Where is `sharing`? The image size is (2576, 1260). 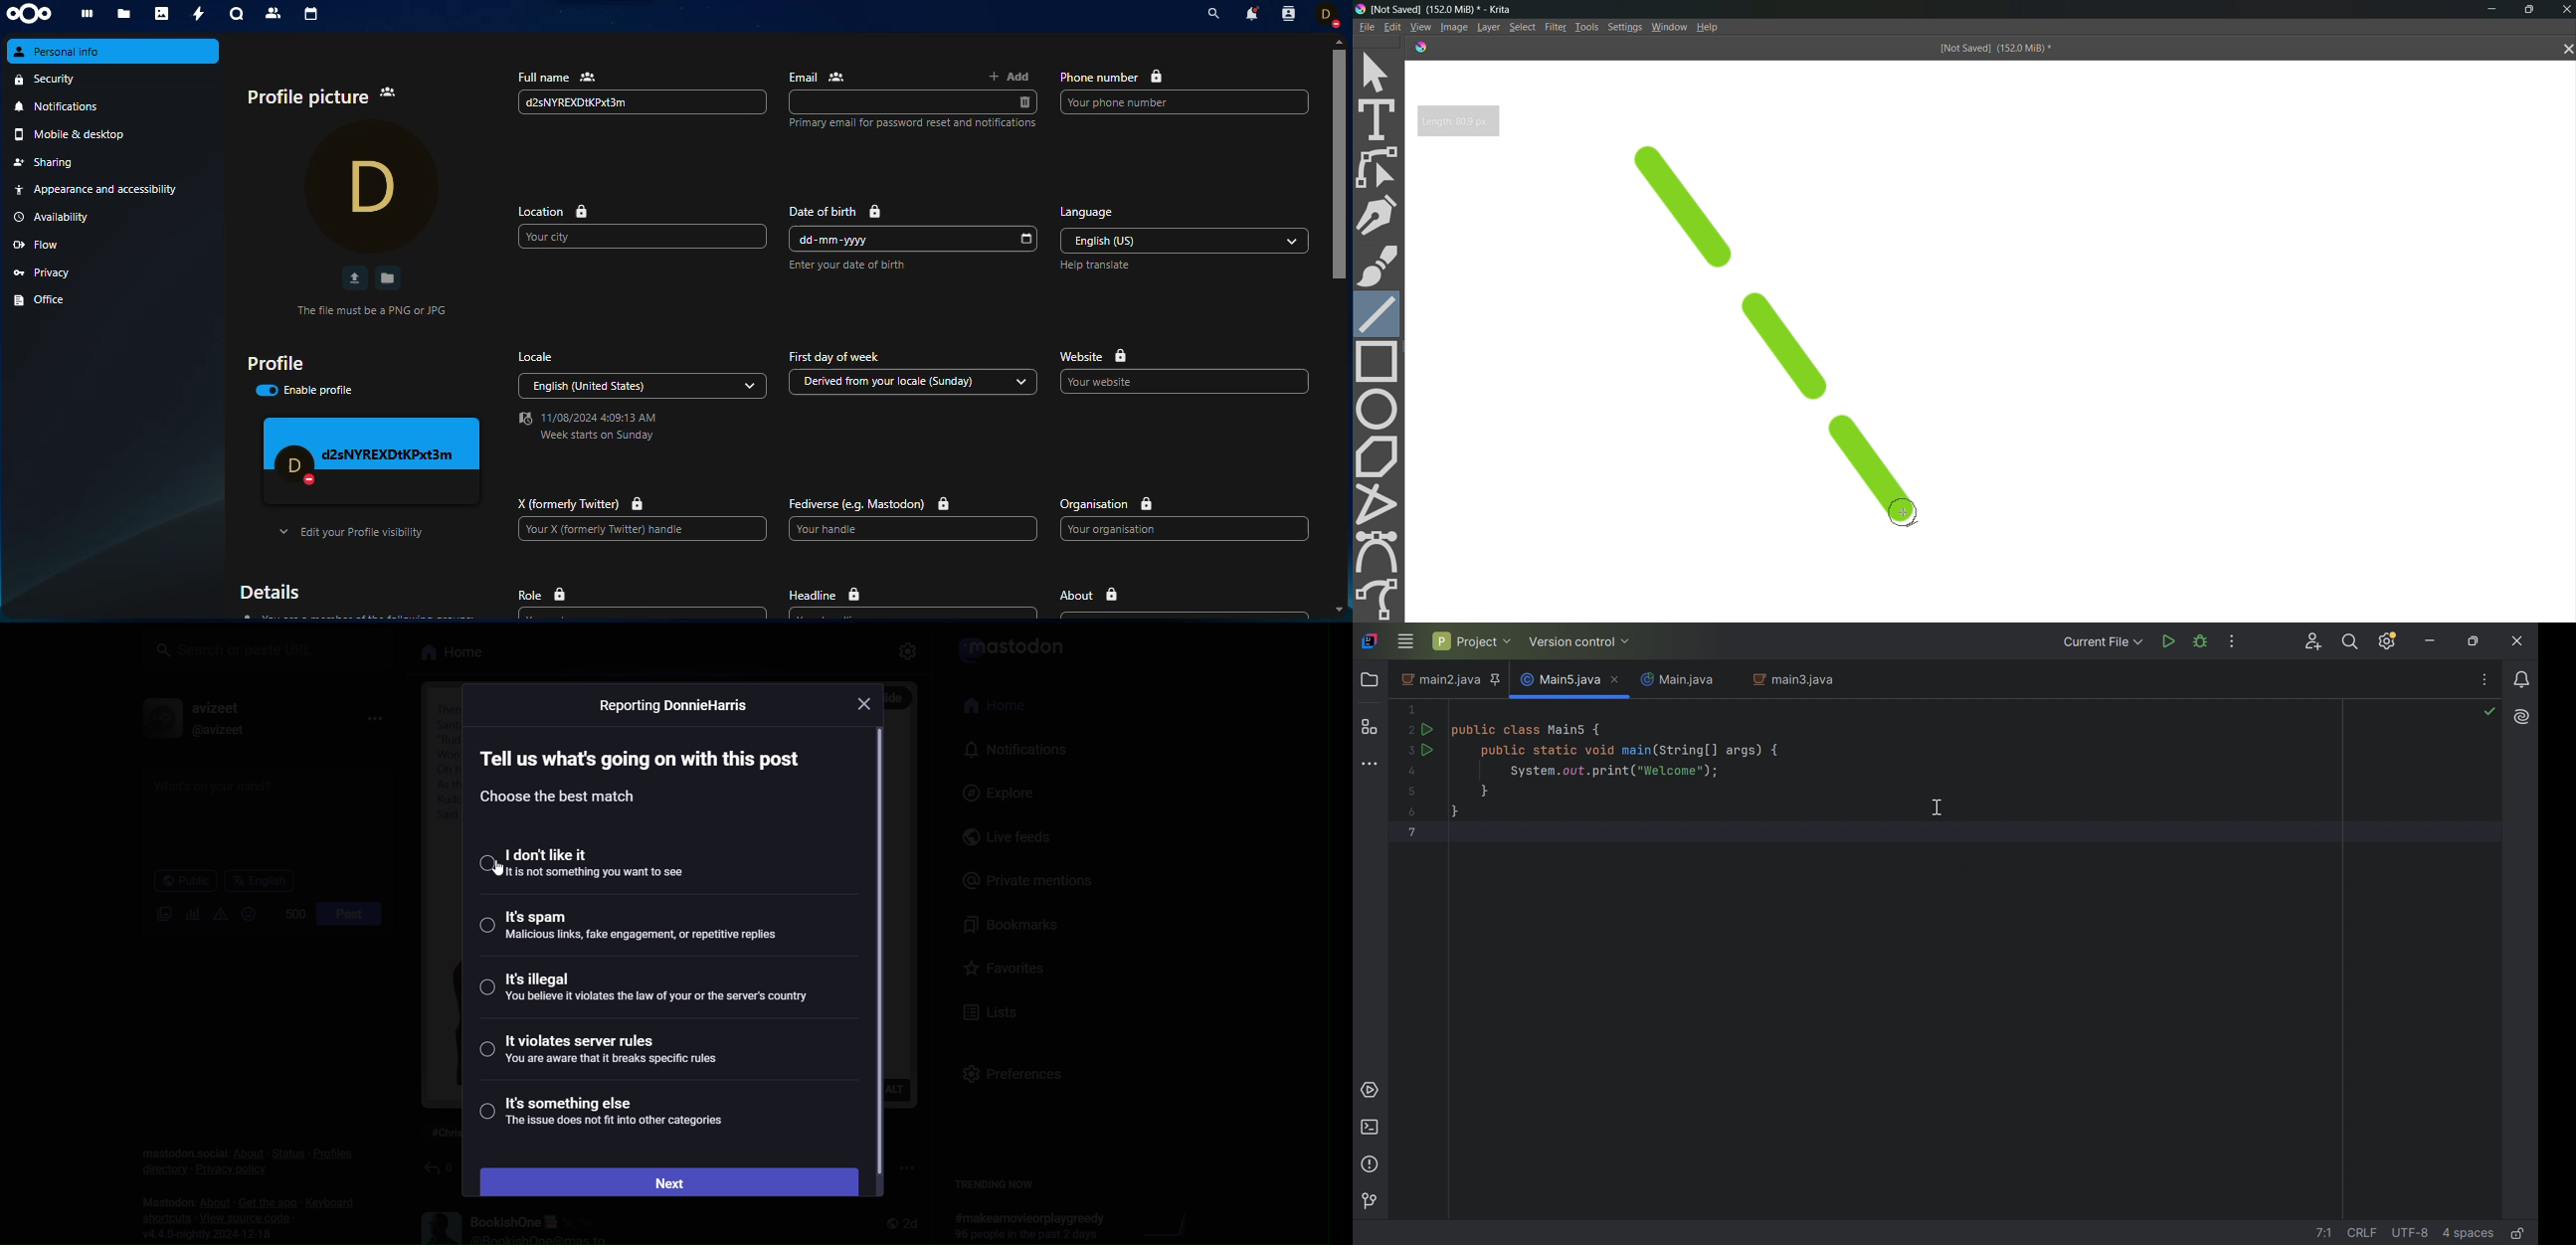
sharing is located at coordinates (113, 162).